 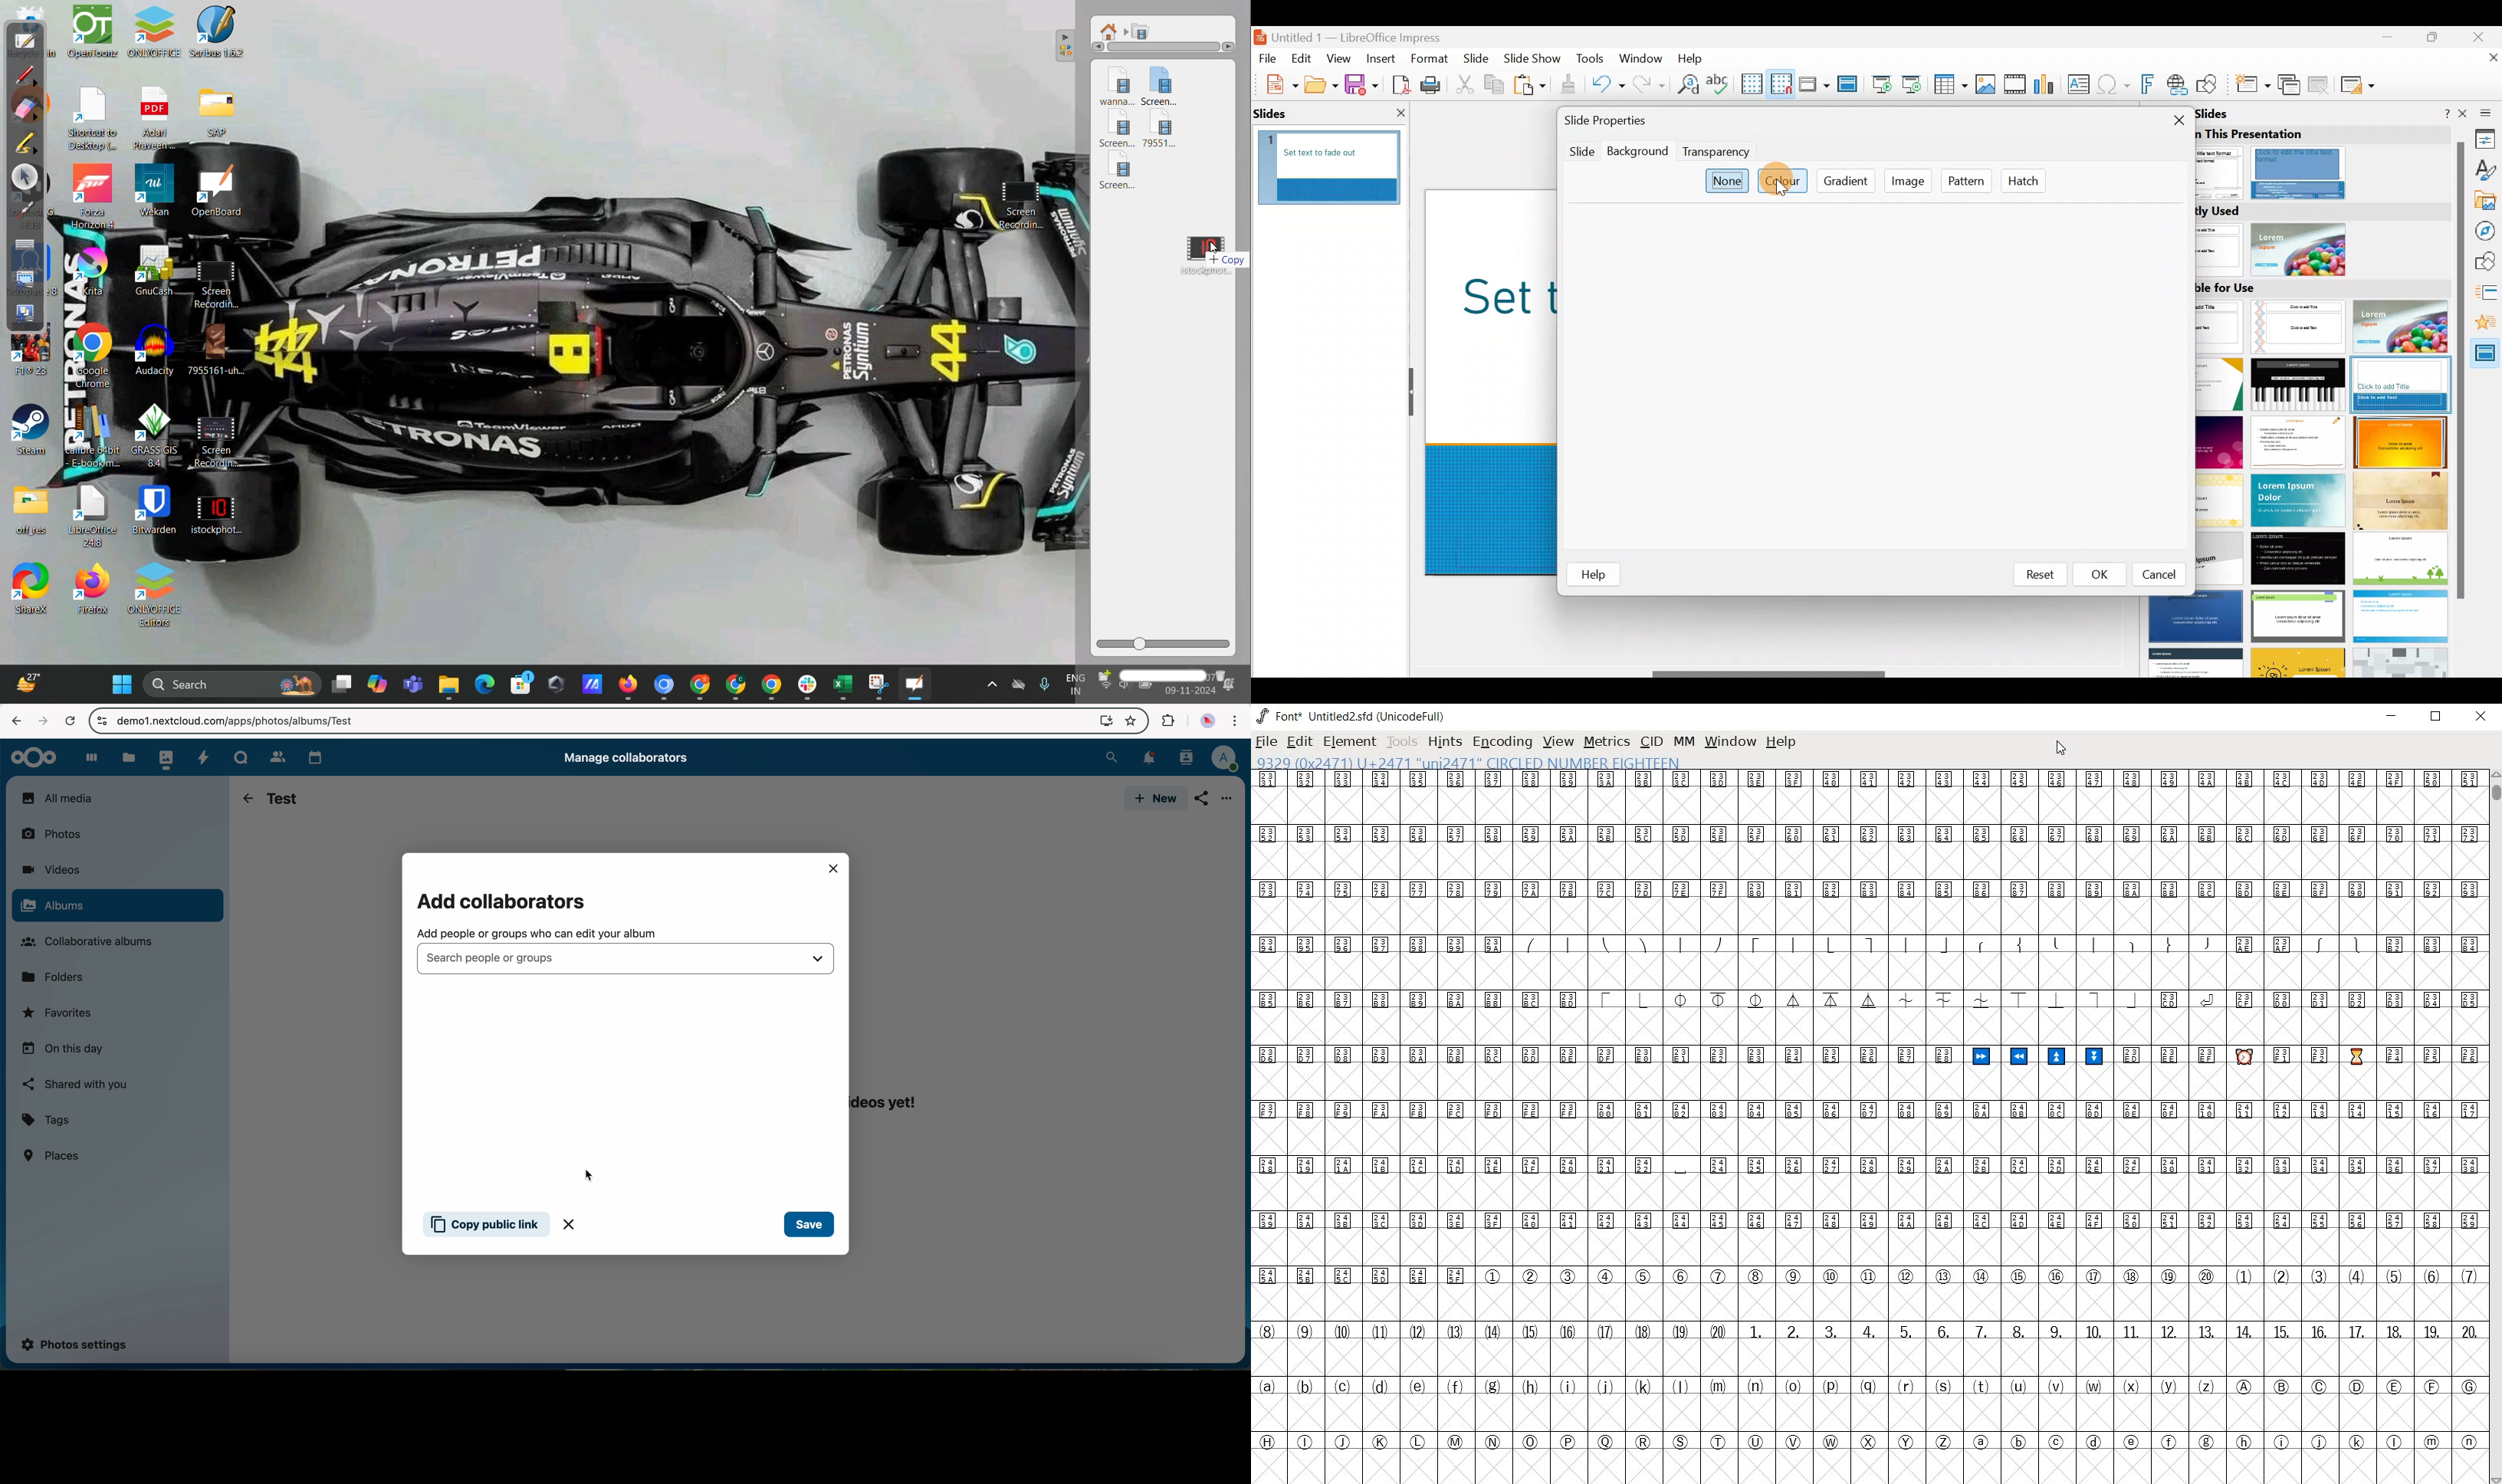 I want to click on cursor, so click(x=588, y=1175).